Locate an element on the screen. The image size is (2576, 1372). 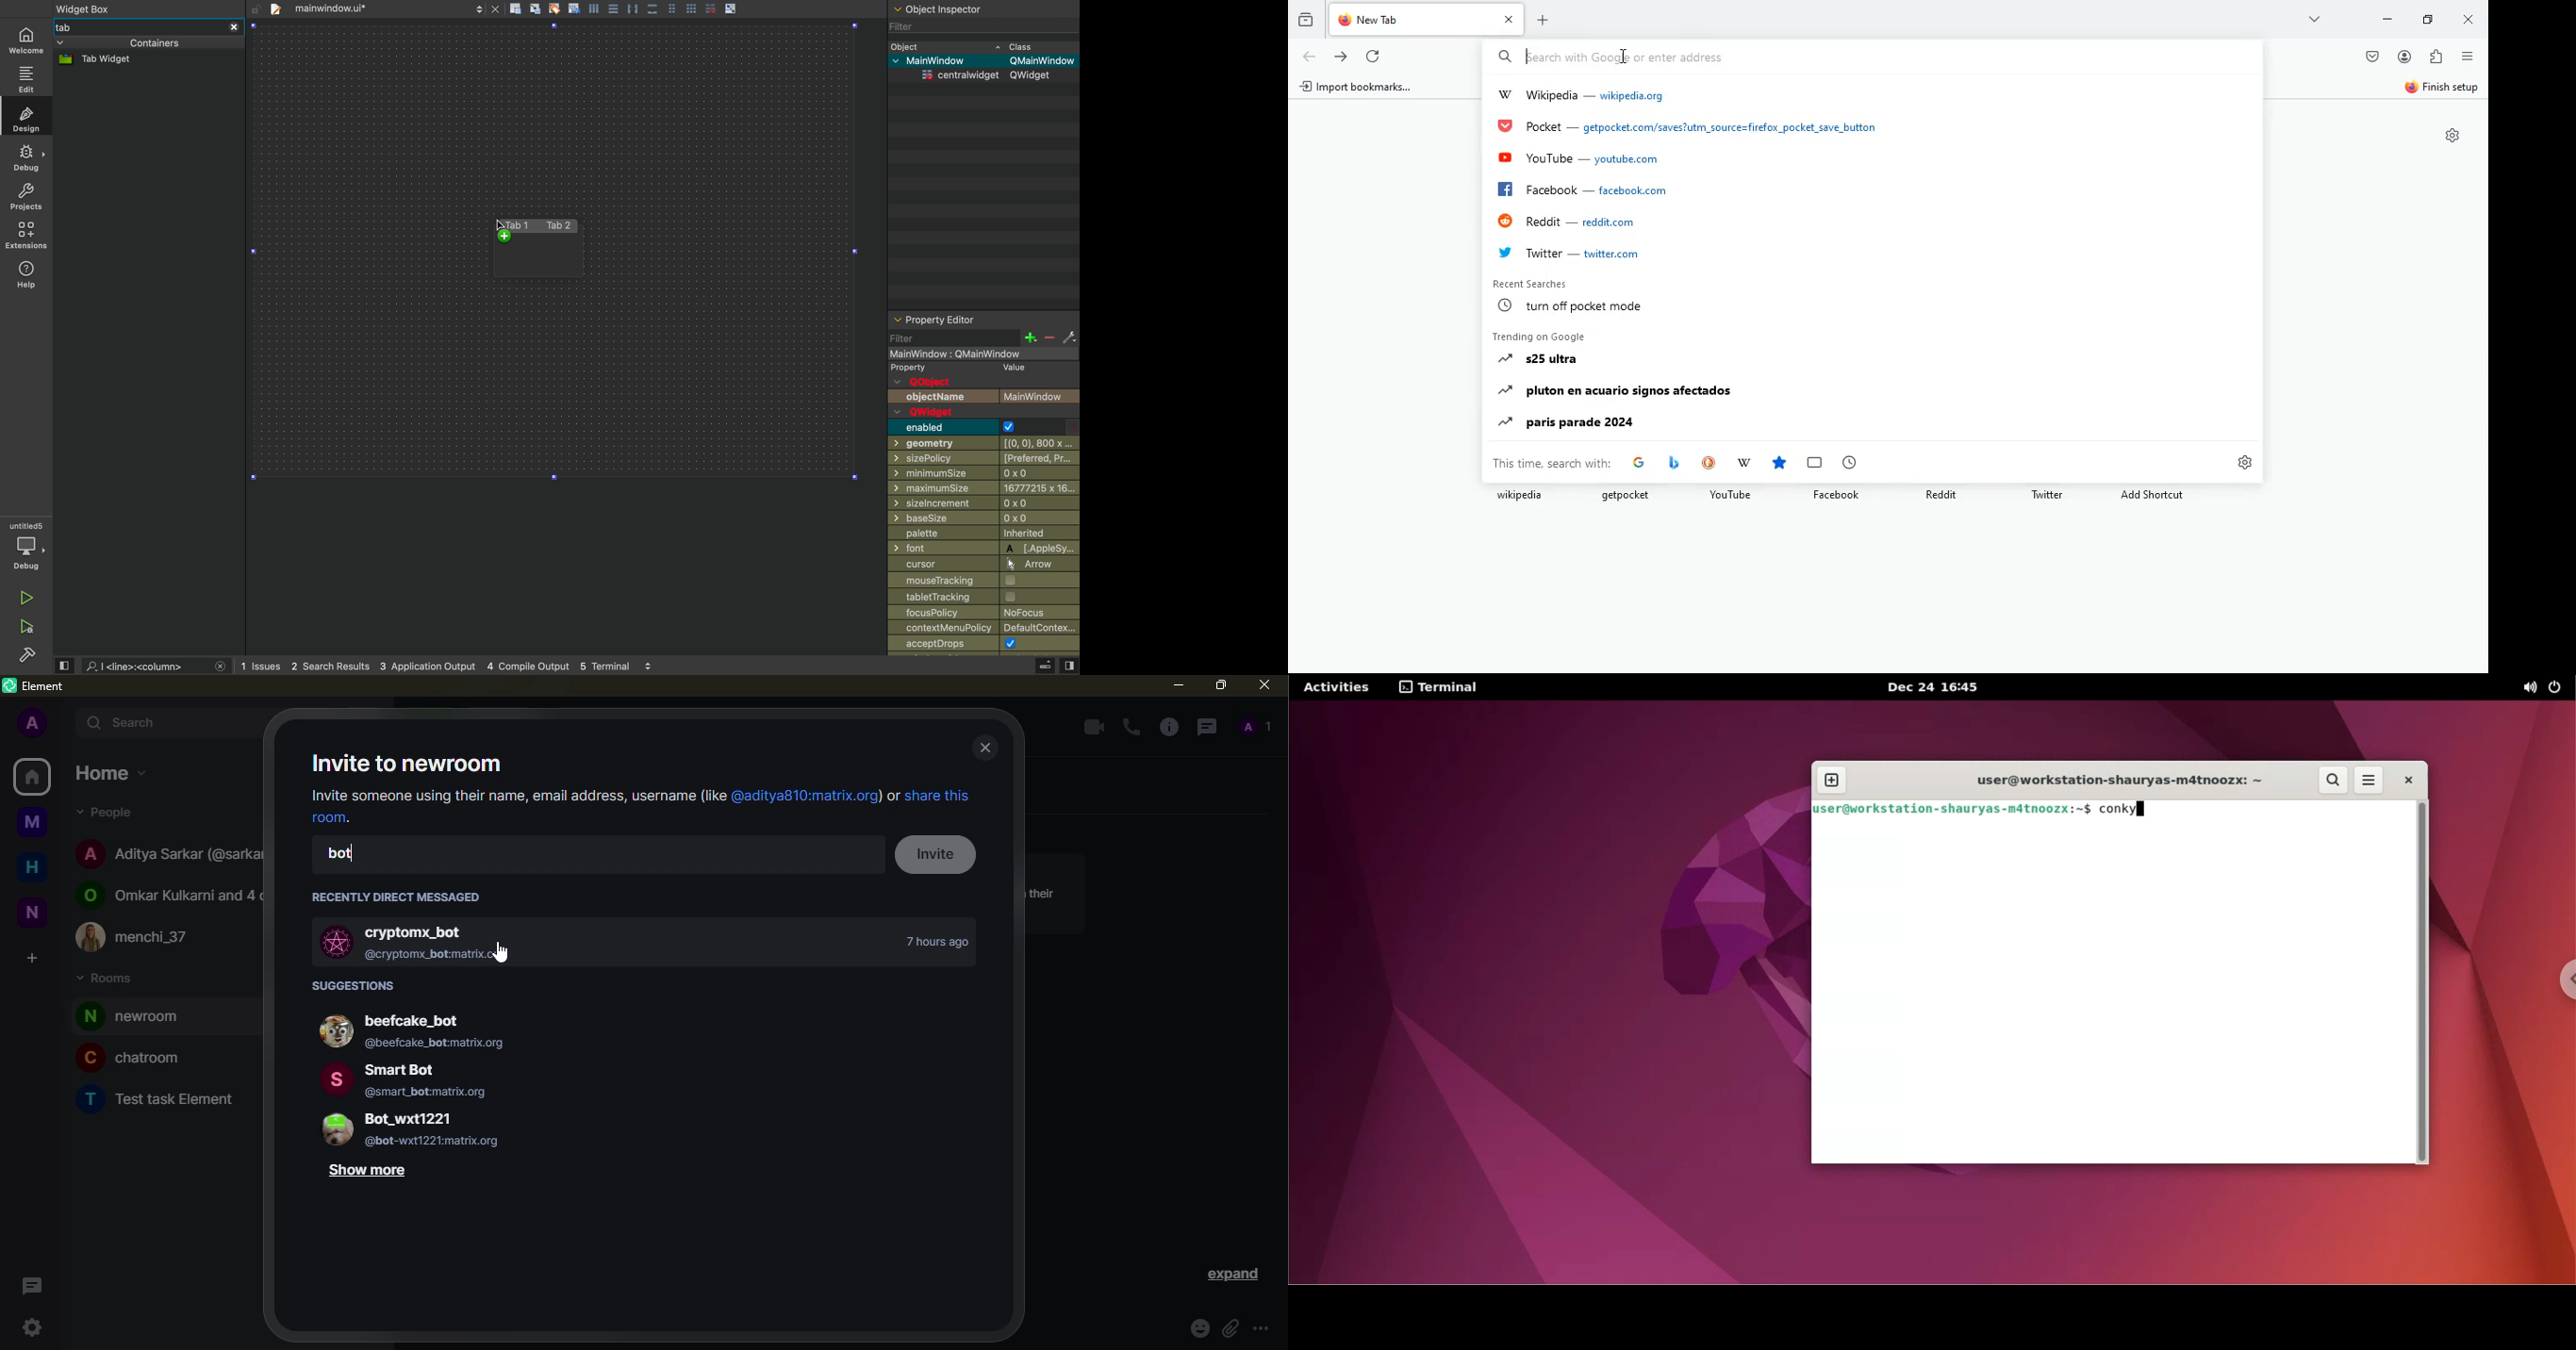
info is located at coordinates (1168, 728).